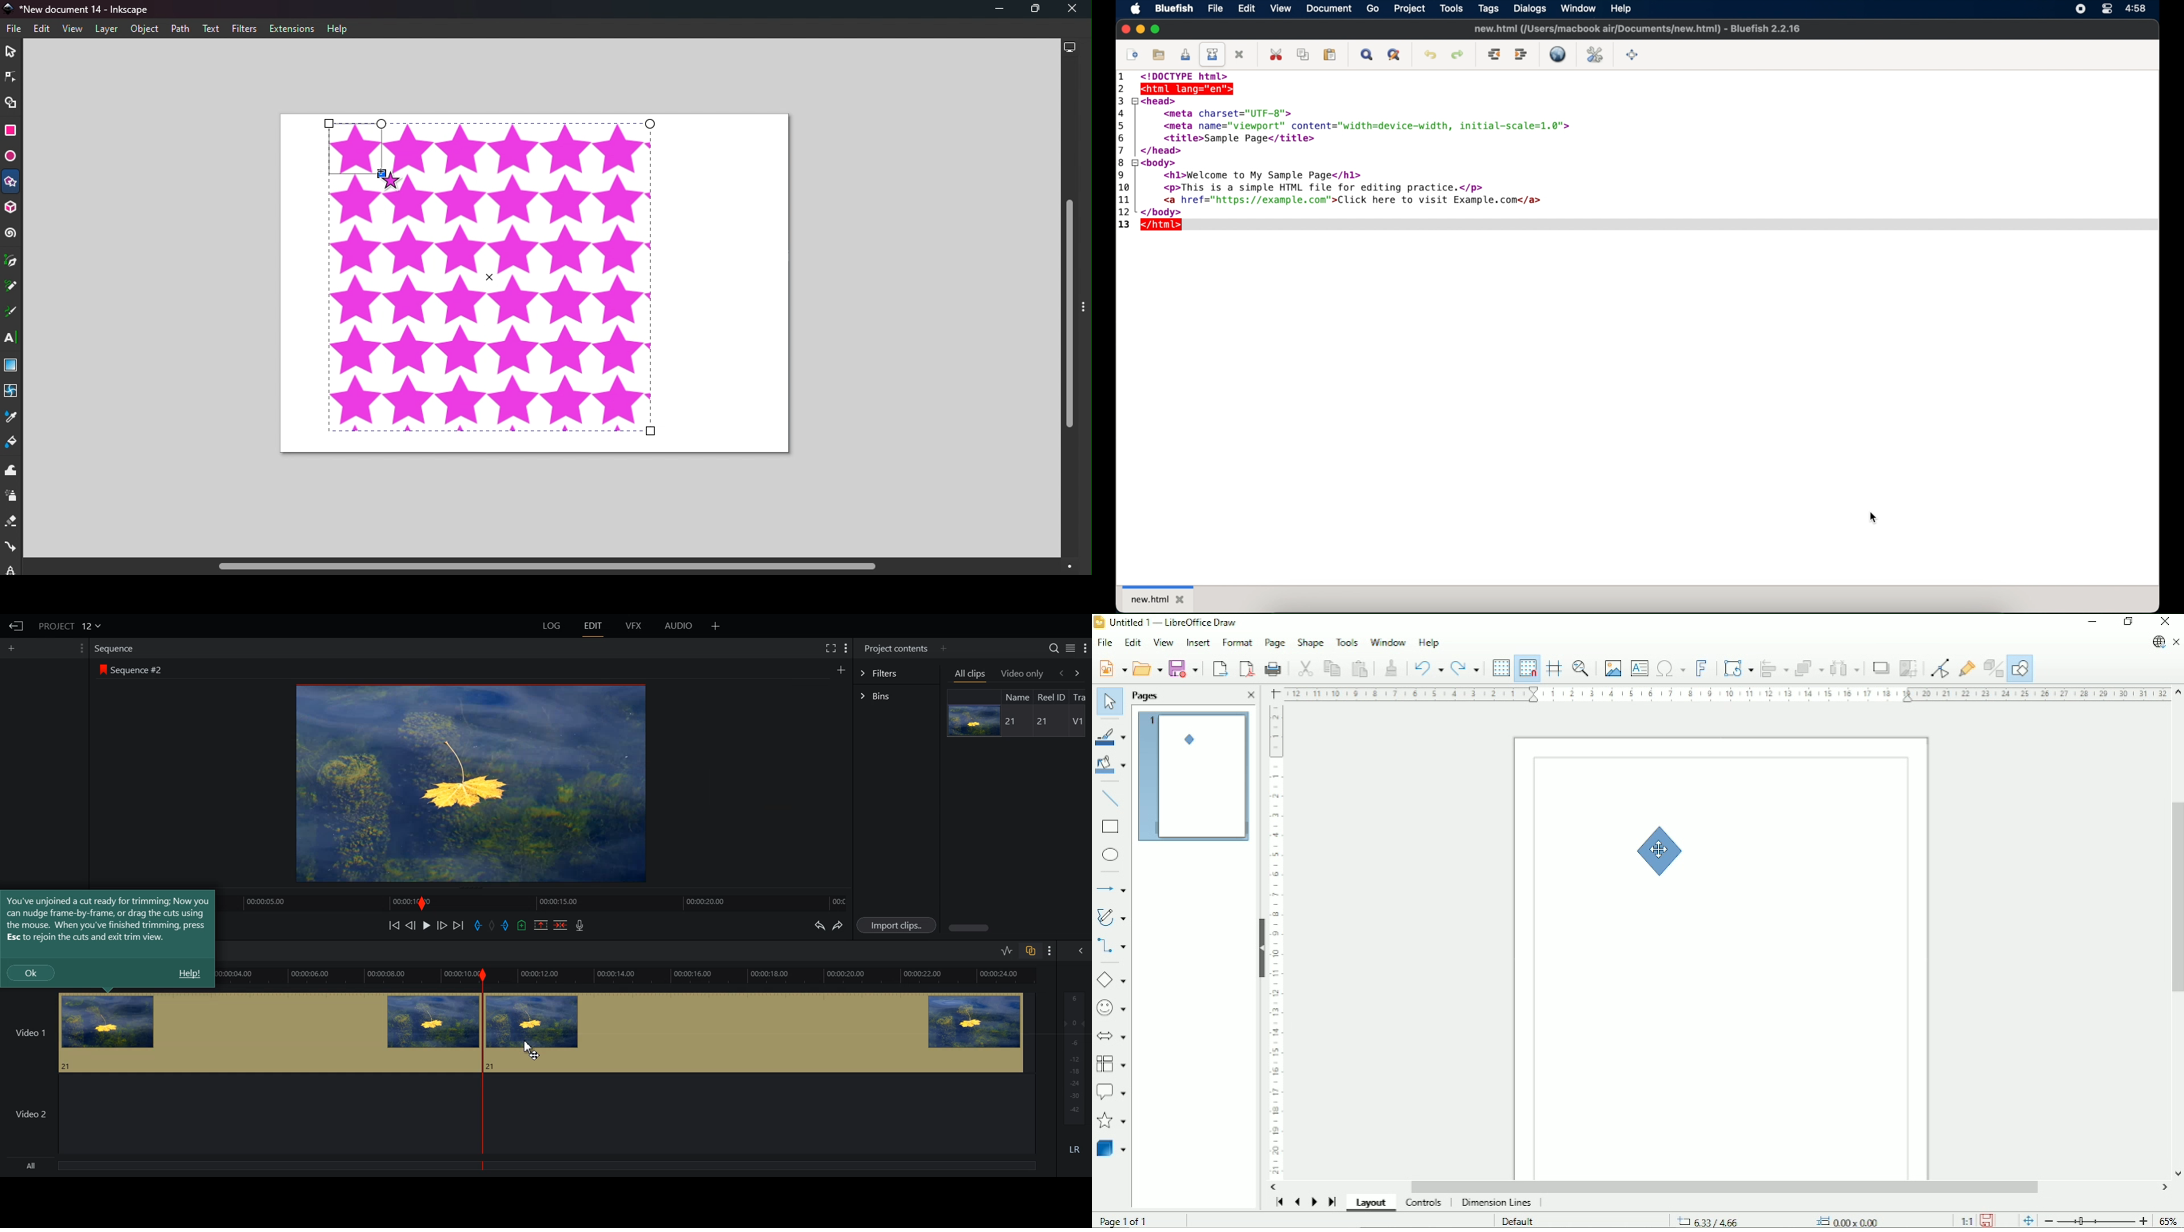  Describe the element at coordinates (1727, 694) in the screenshot. I see `Horizontal scale` at that location.